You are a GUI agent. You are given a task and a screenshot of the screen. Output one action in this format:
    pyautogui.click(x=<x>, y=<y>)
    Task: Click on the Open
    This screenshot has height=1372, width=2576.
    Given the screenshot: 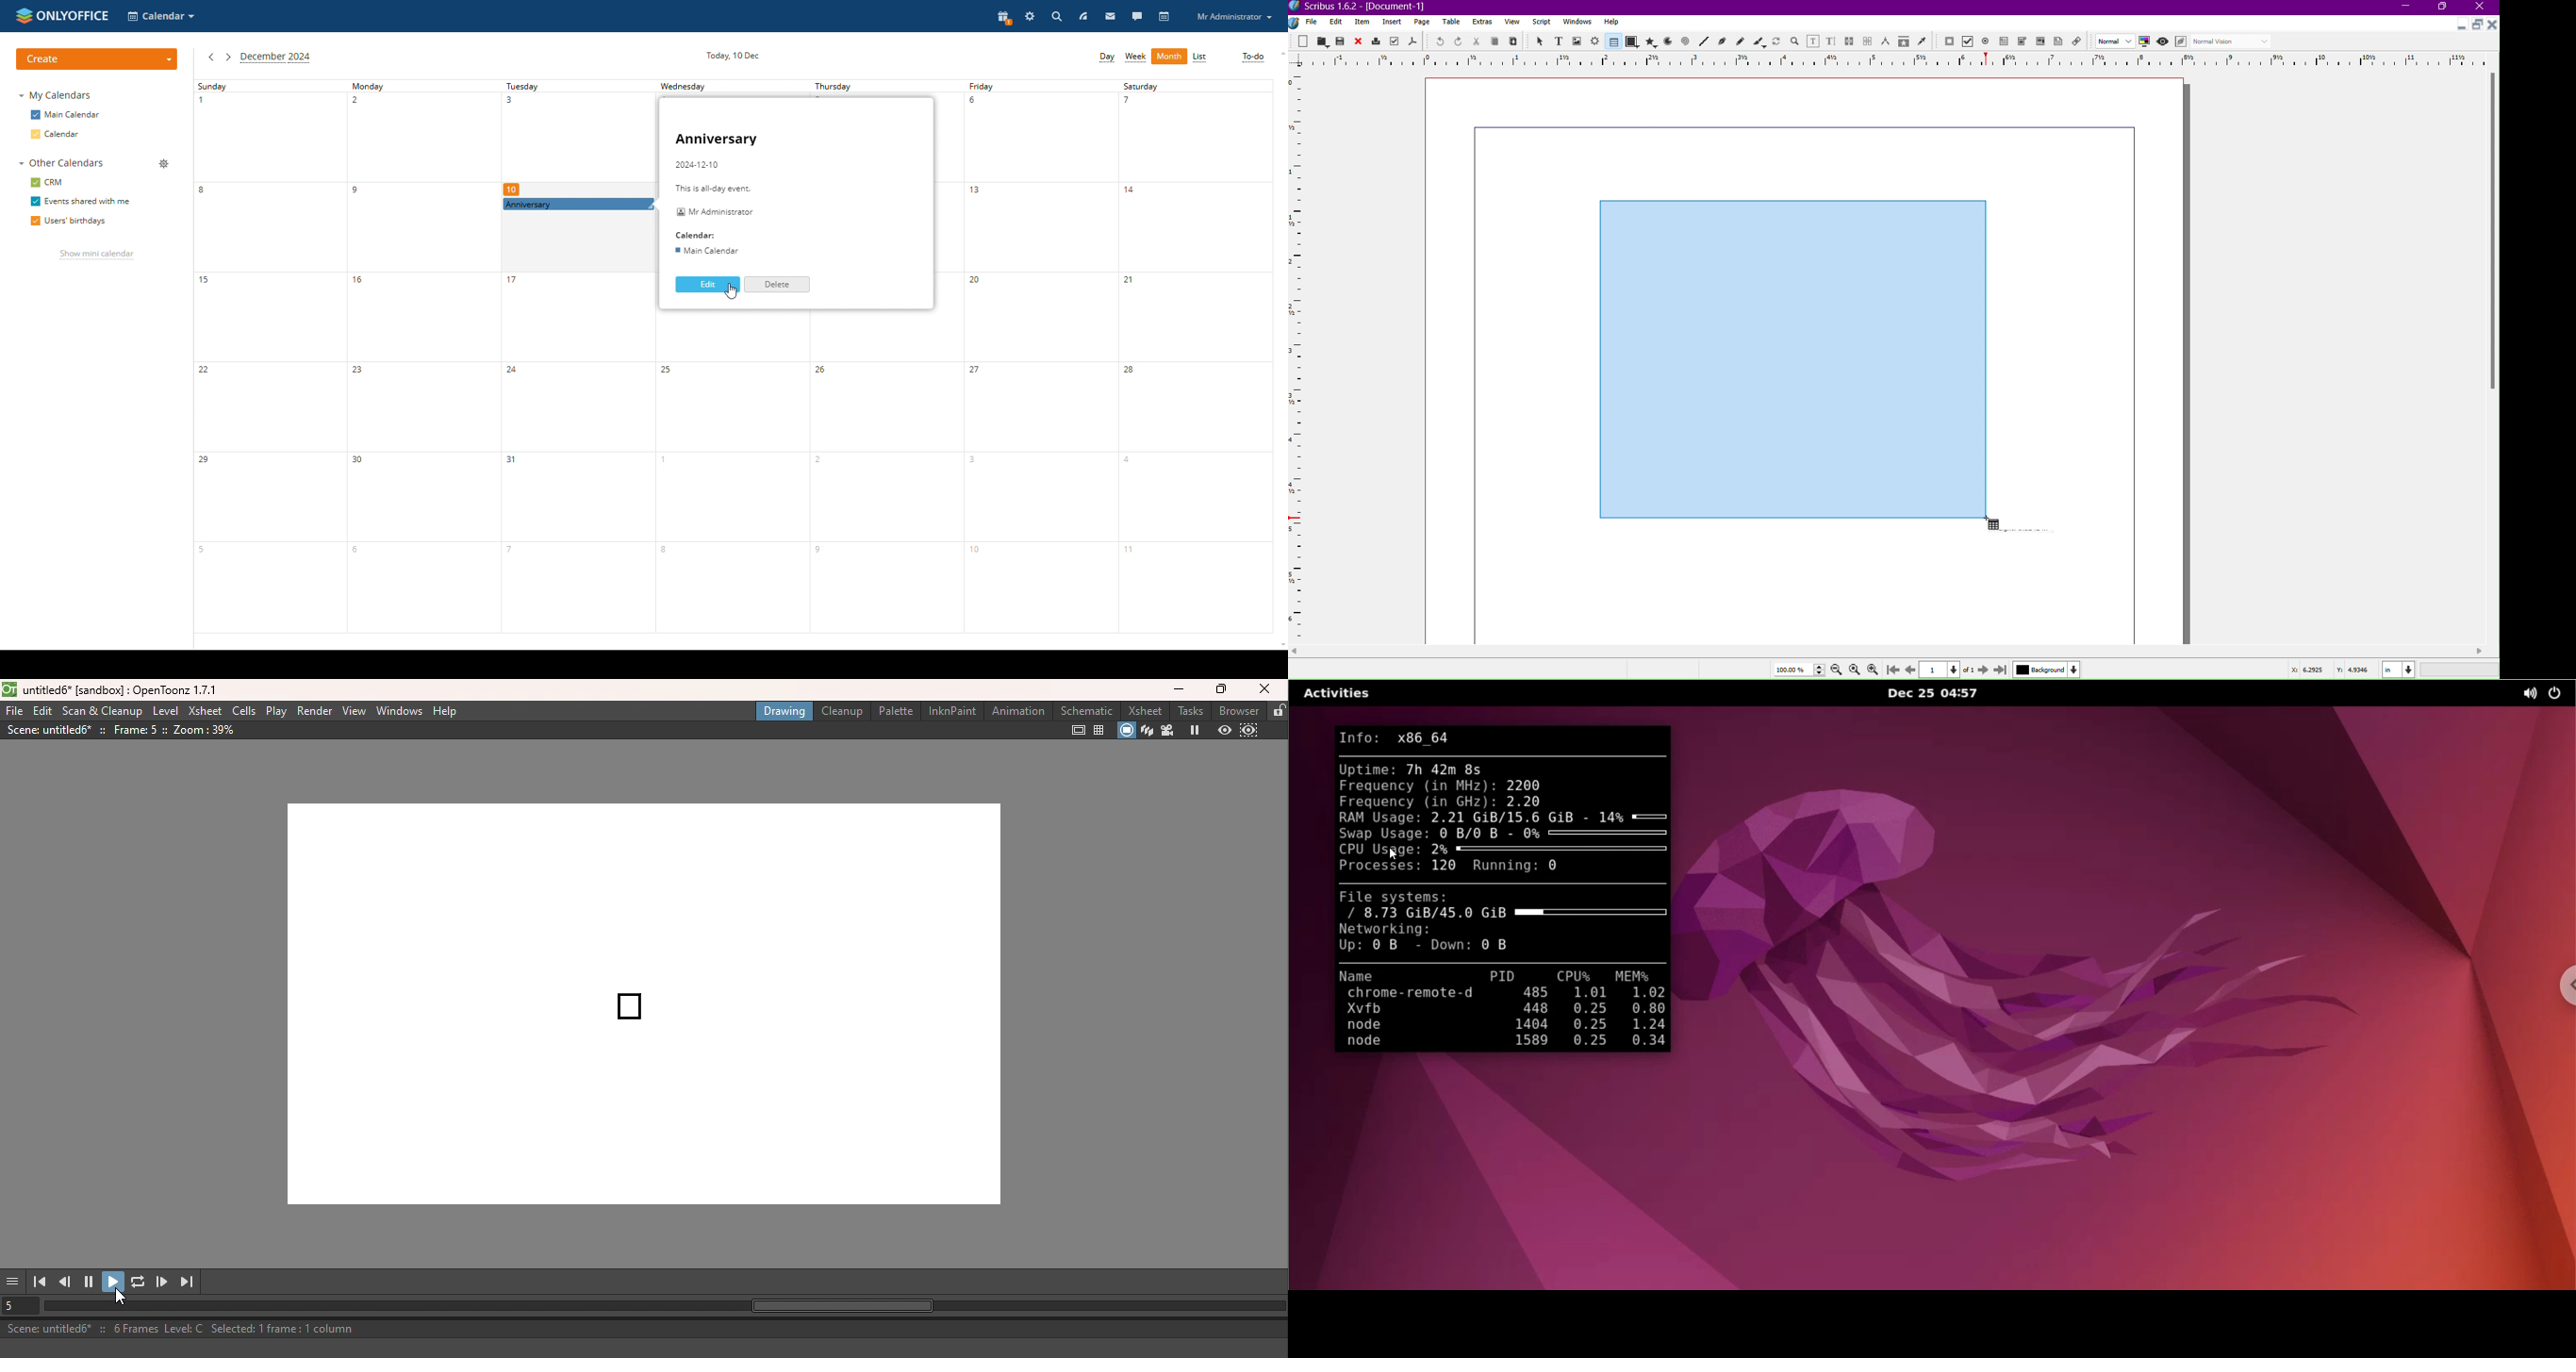 What is the action you would take?
    pyautogui.click(x=1322, y=40)
    